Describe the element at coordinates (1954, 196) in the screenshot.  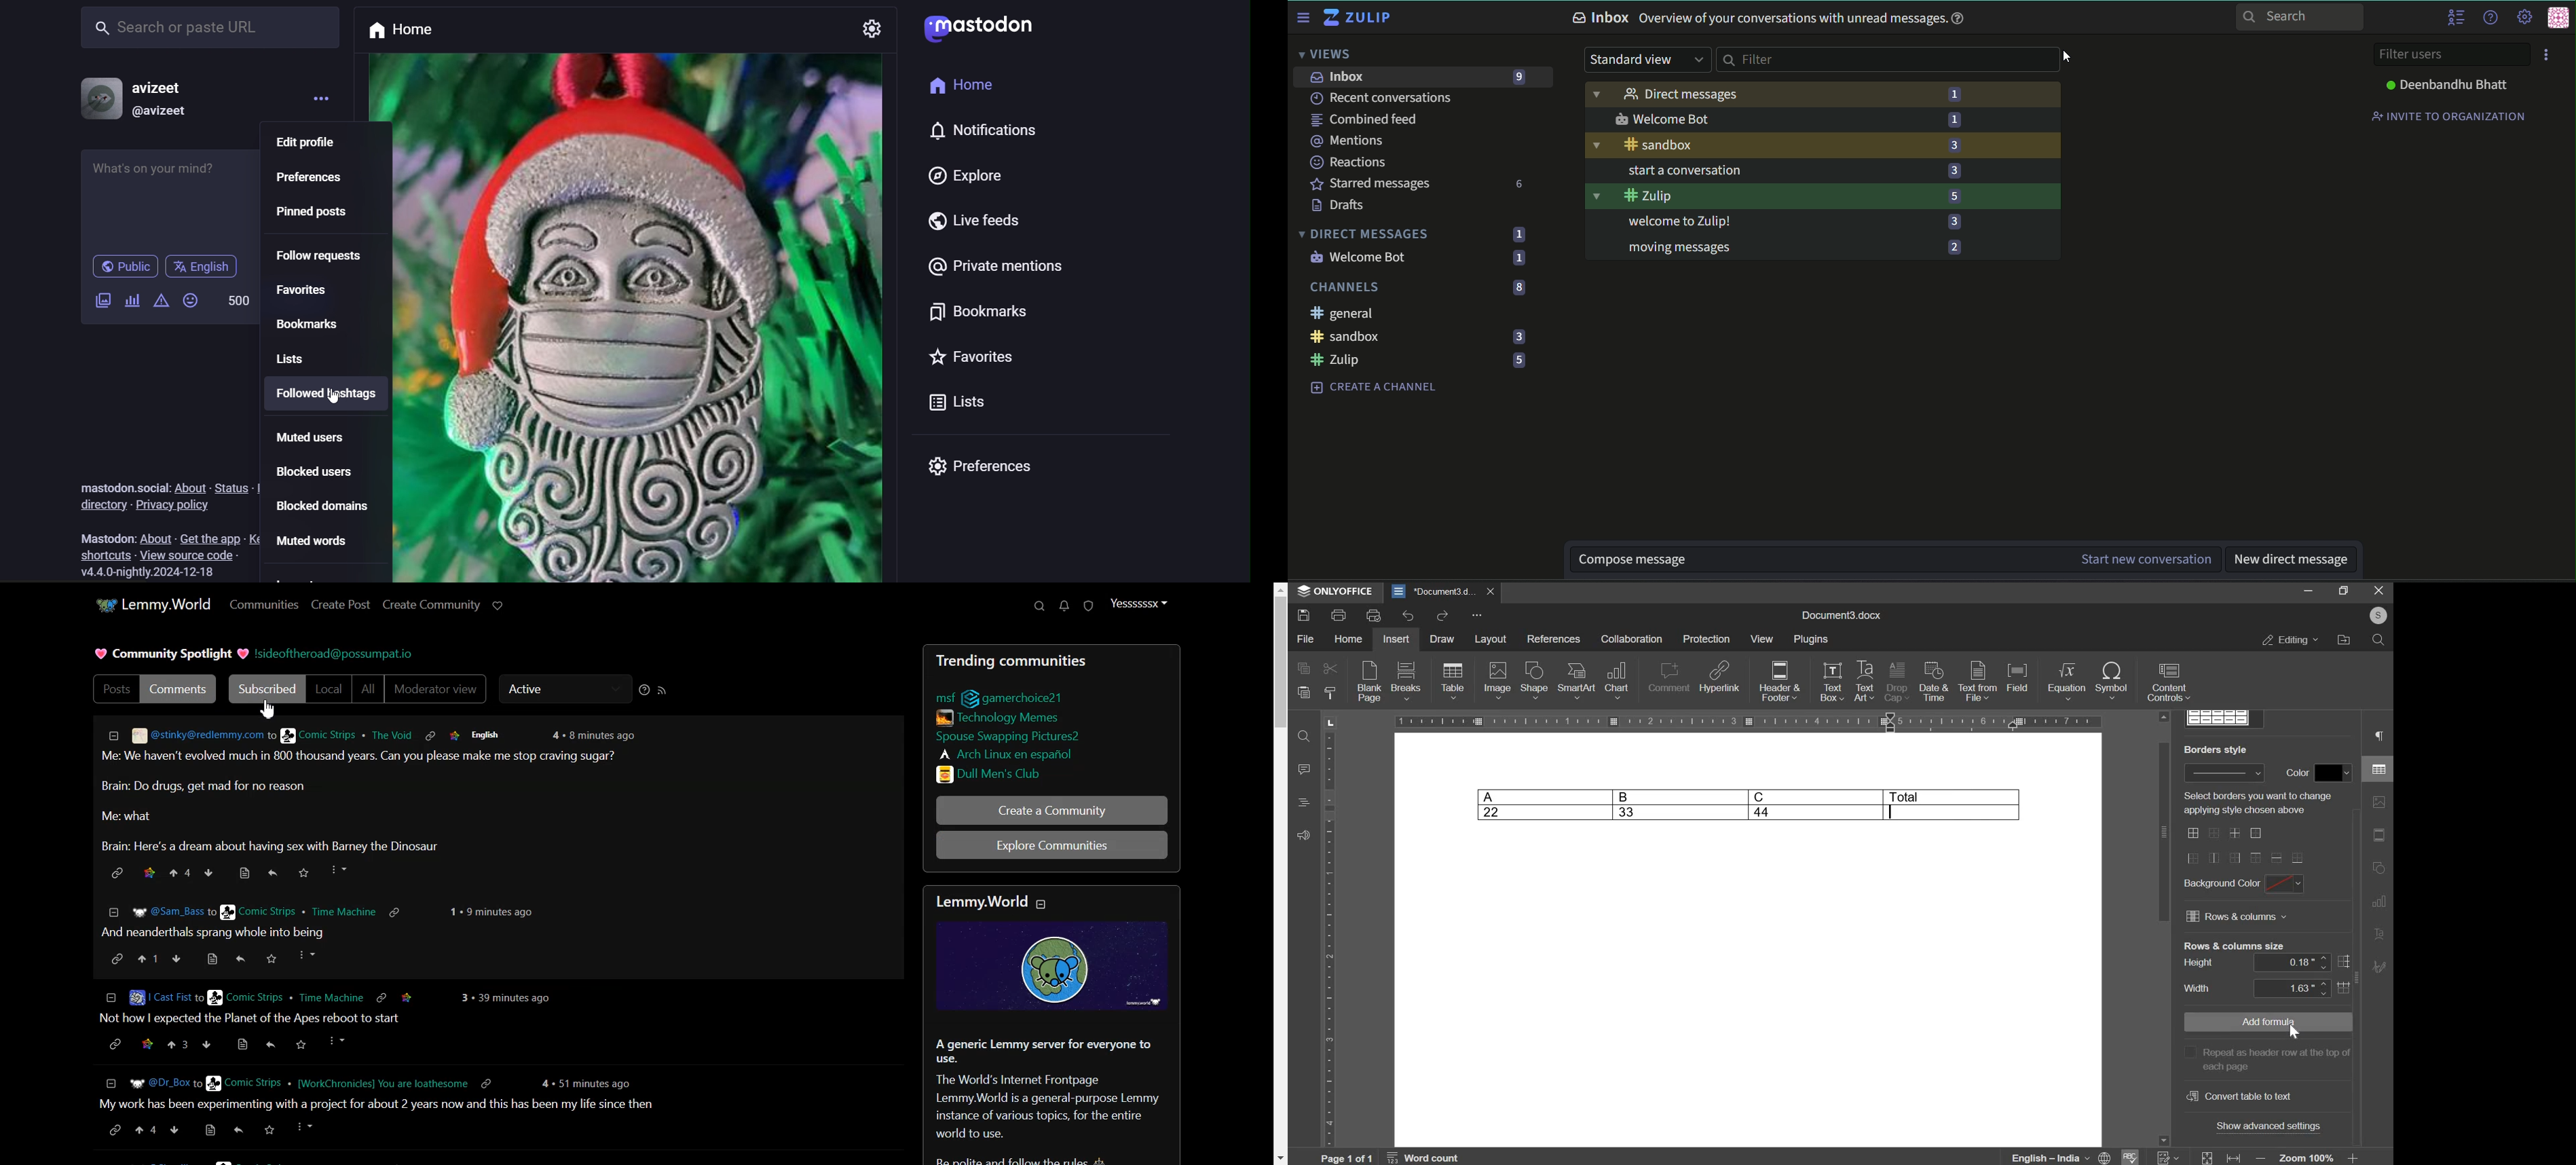
I see `number` at that location.